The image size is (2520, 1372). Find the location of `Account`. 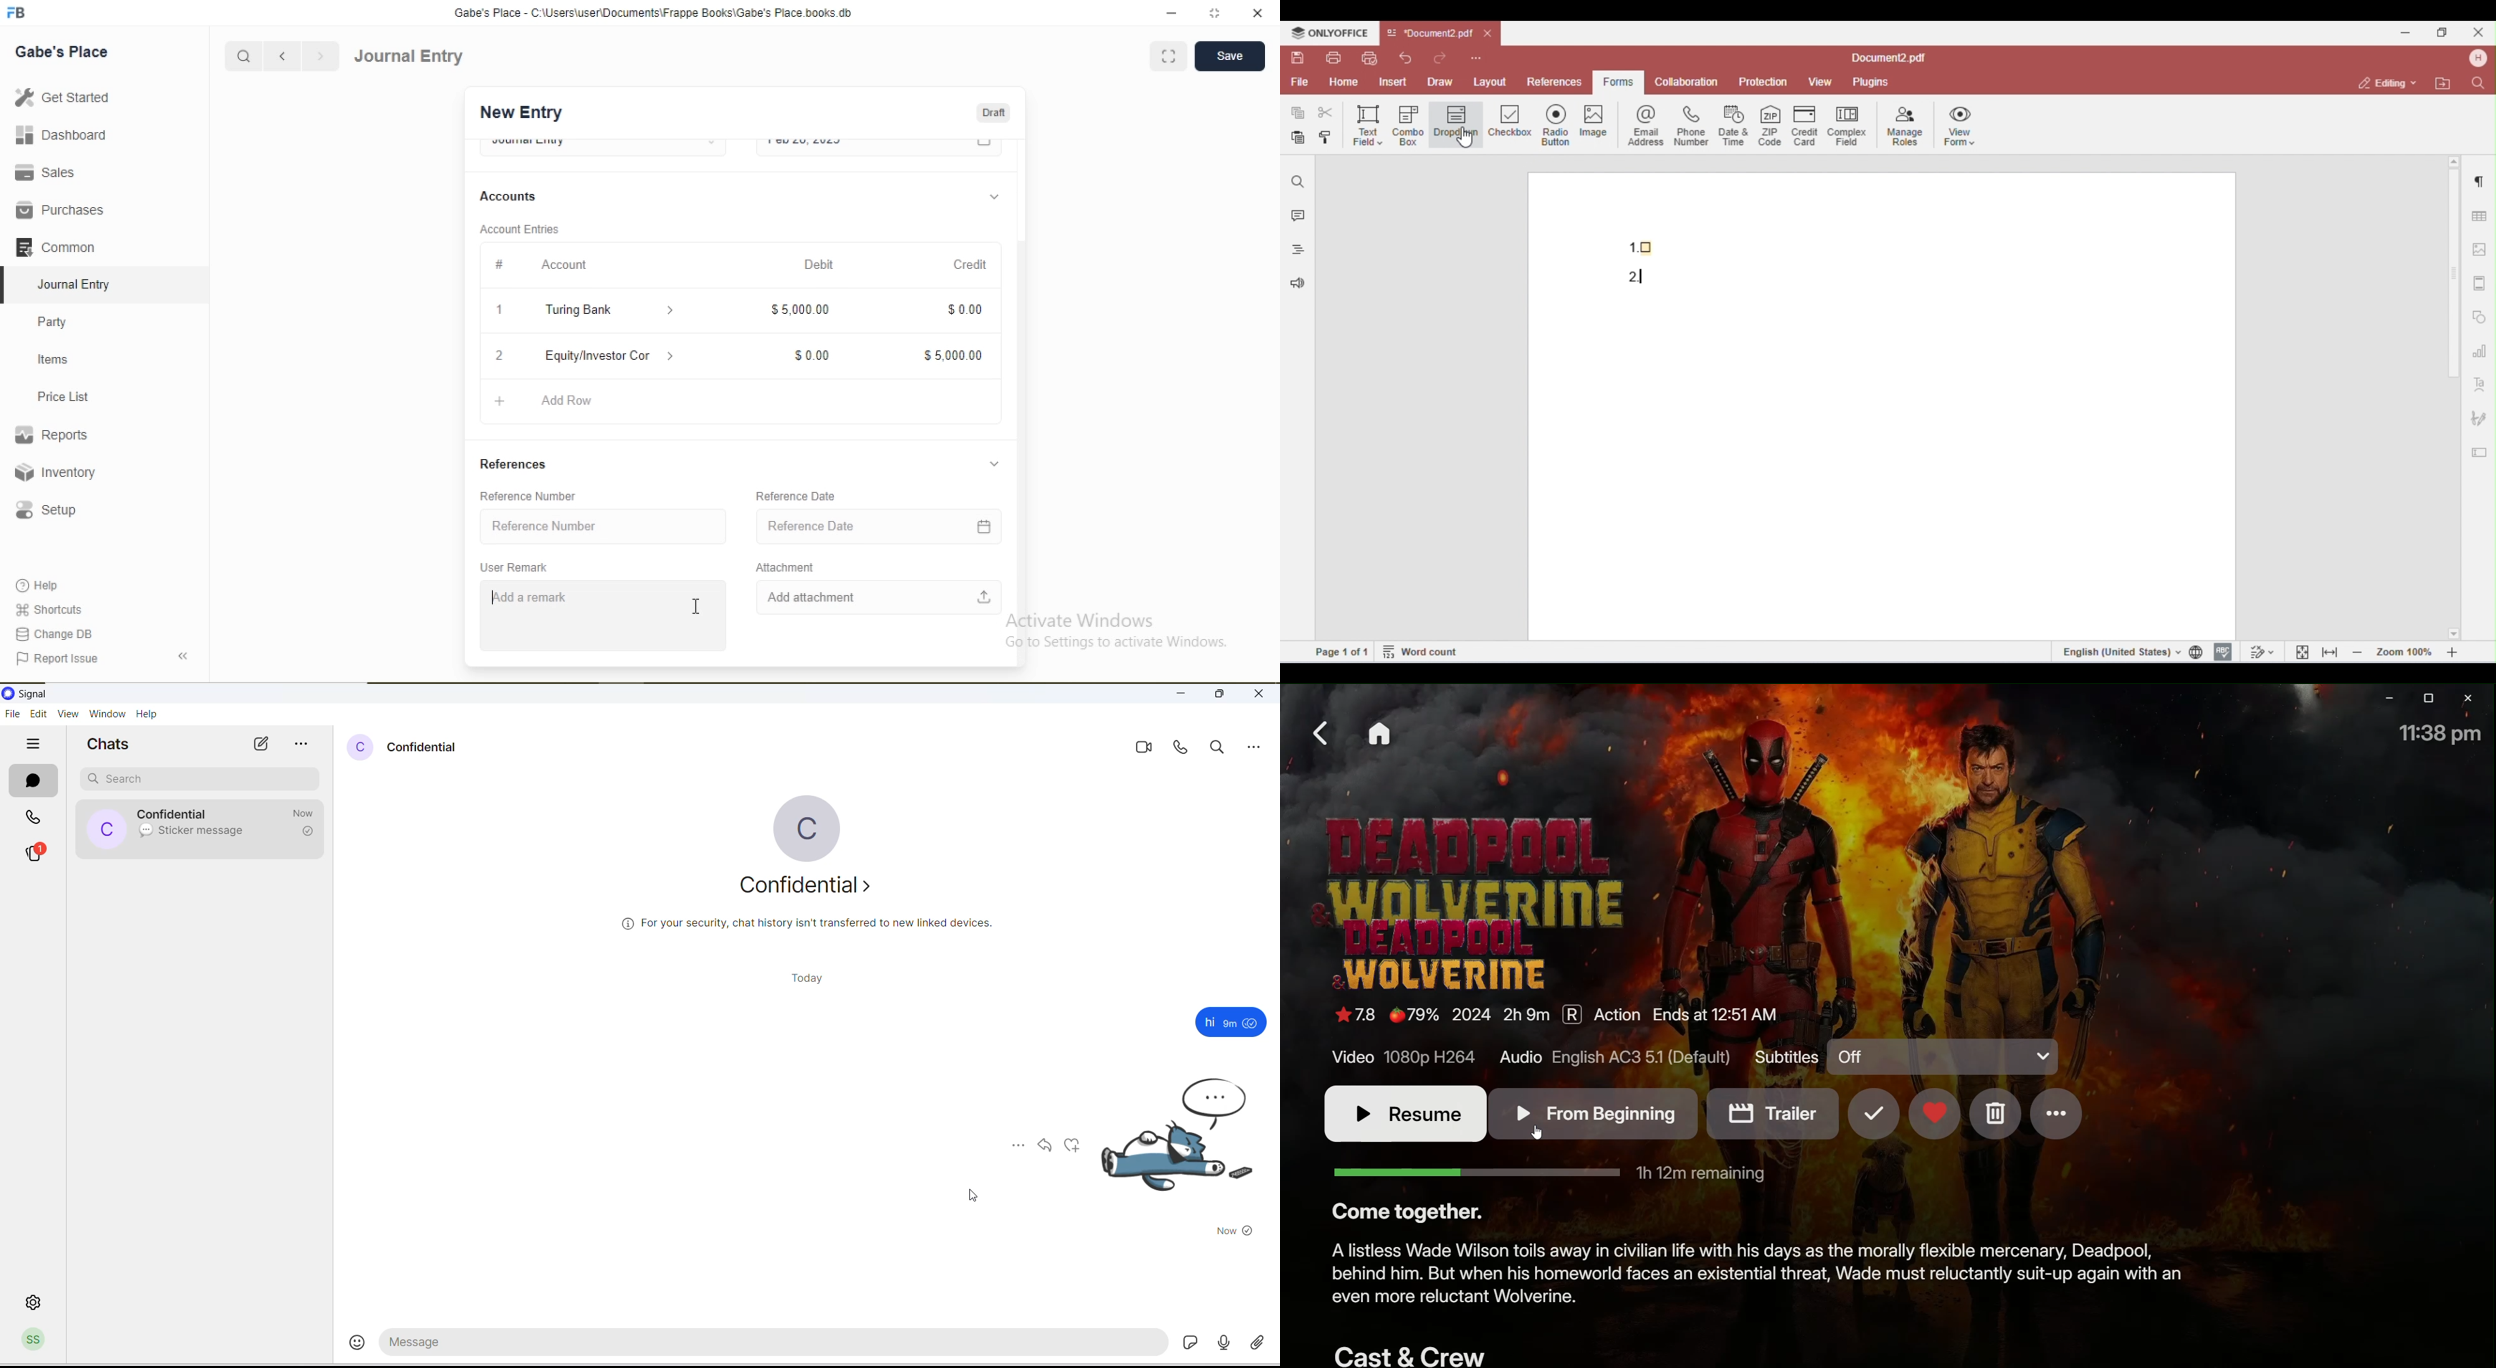

Account is located at coordinates (566, 264).